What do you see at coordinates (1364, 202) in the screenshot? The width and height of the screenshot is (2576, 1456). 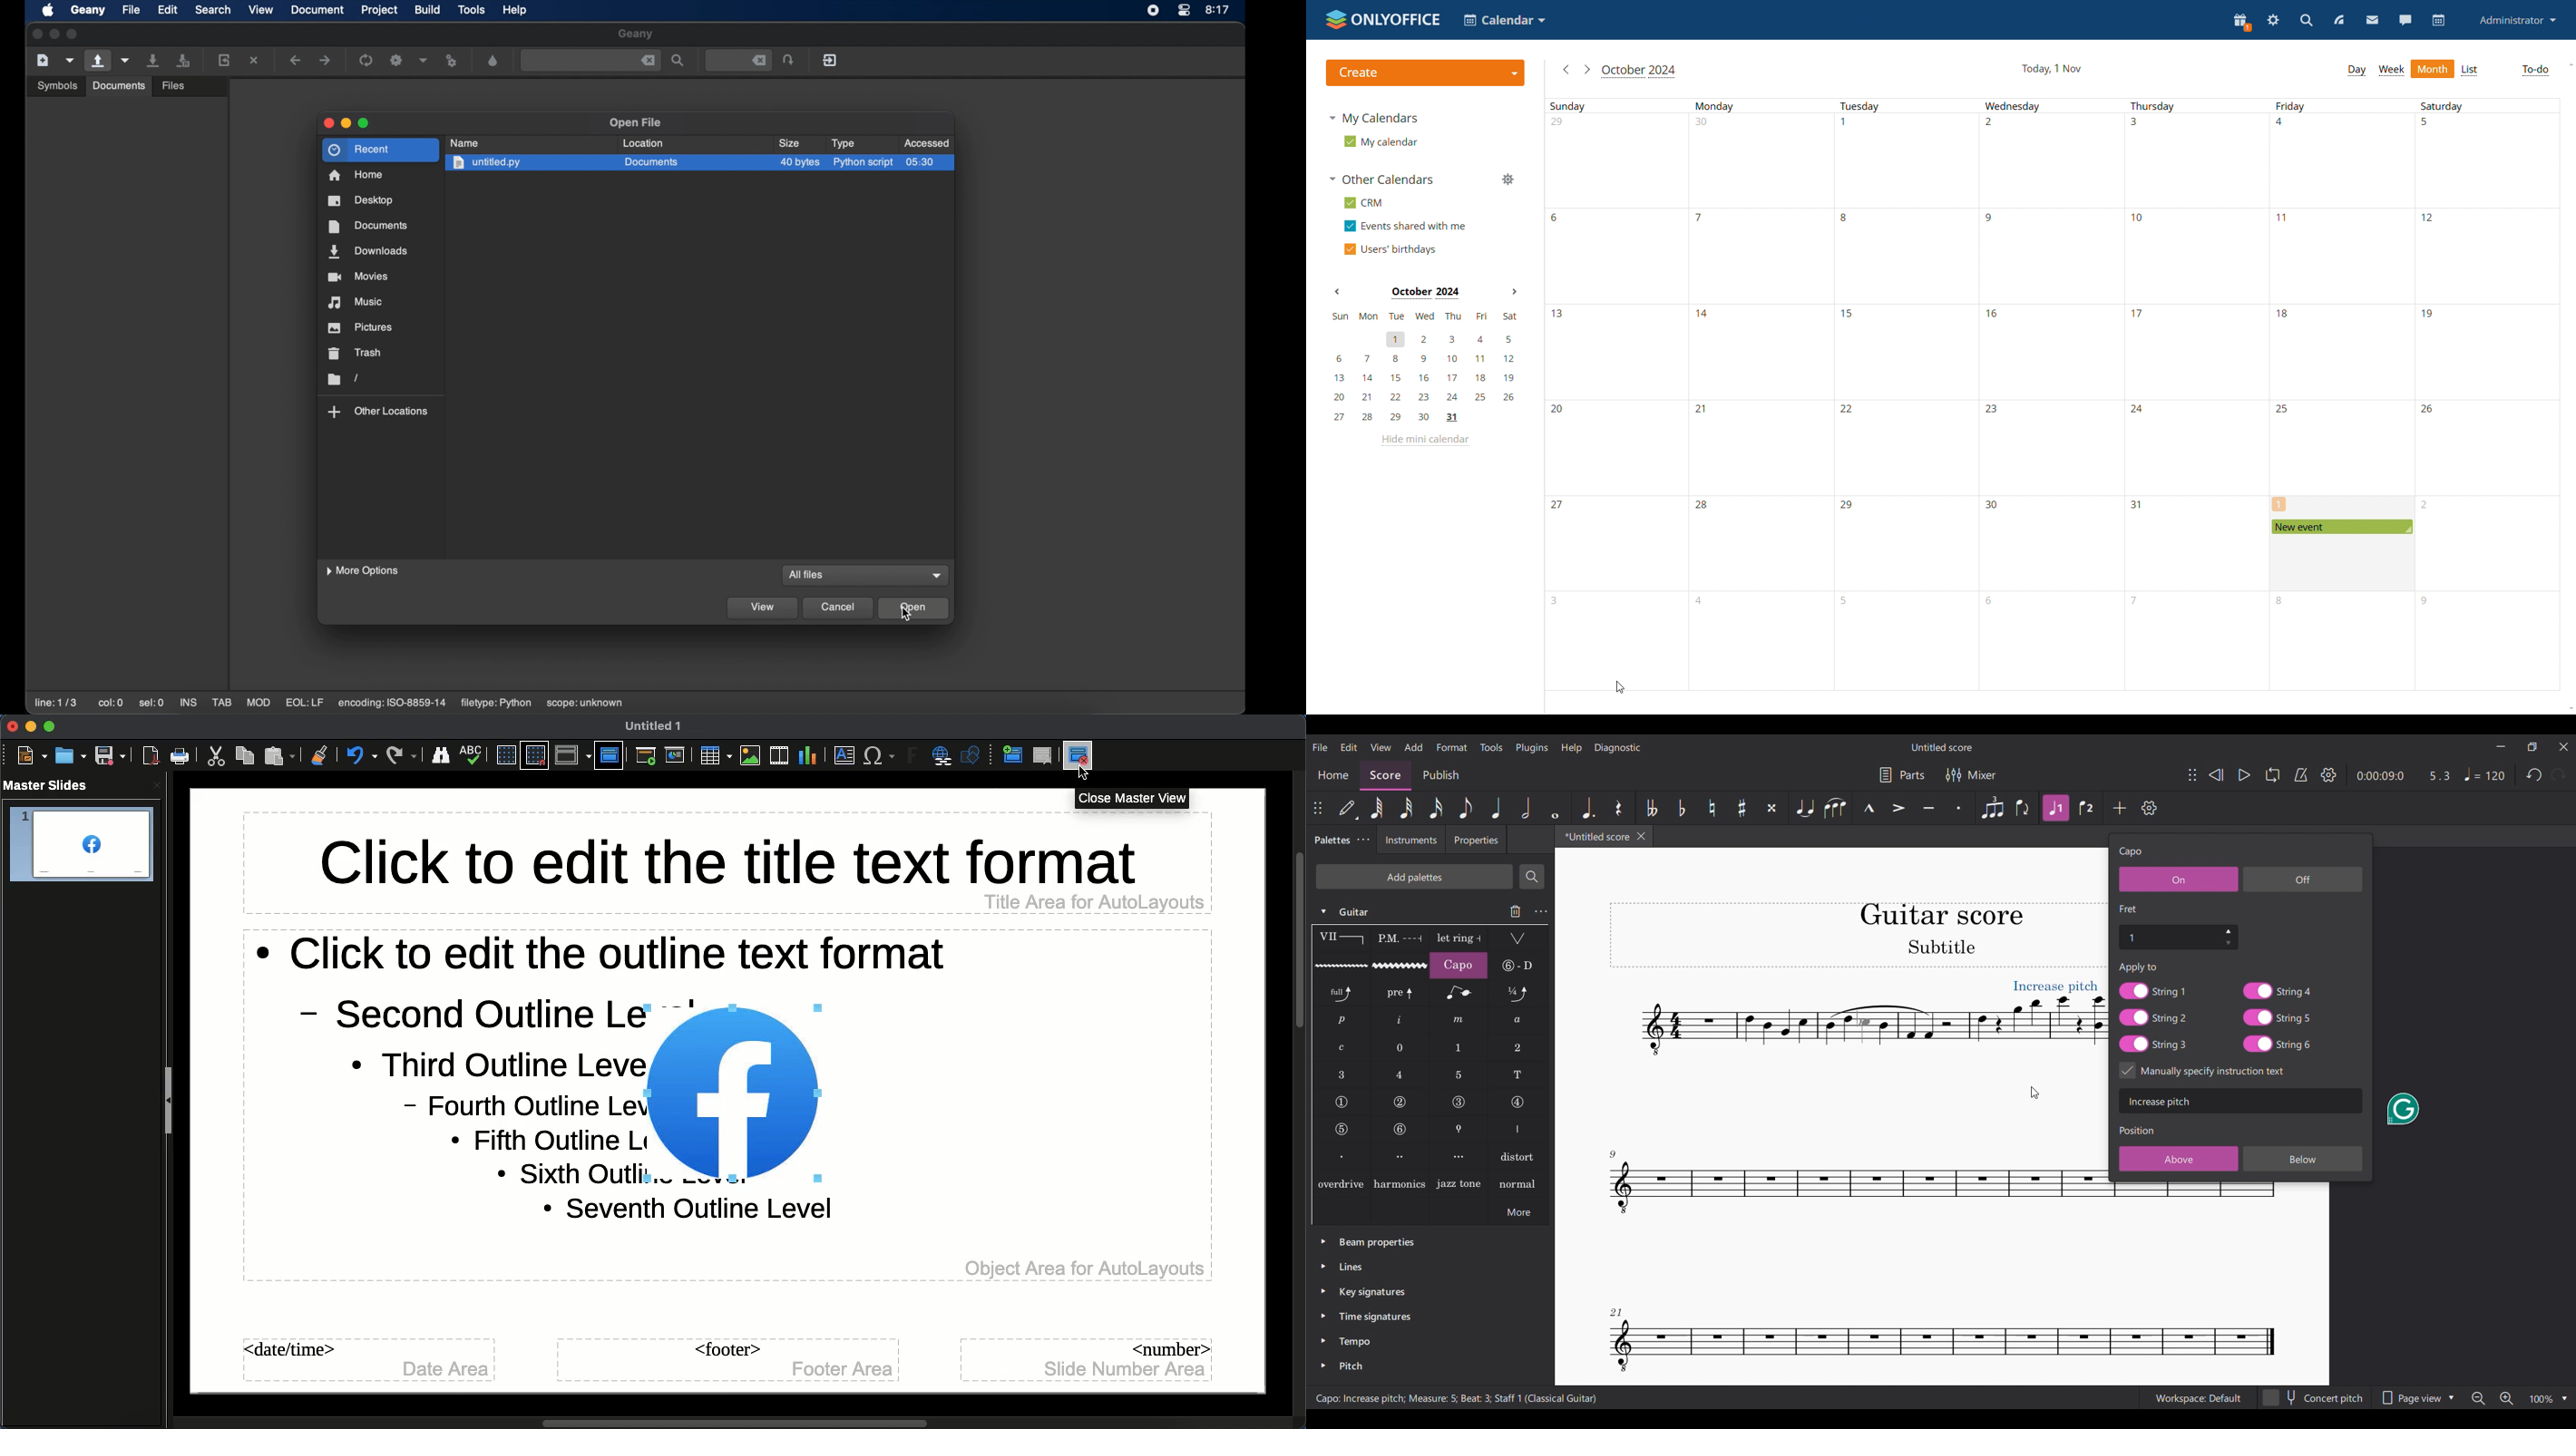 I see `crm` at bounding box center [1364, 202].